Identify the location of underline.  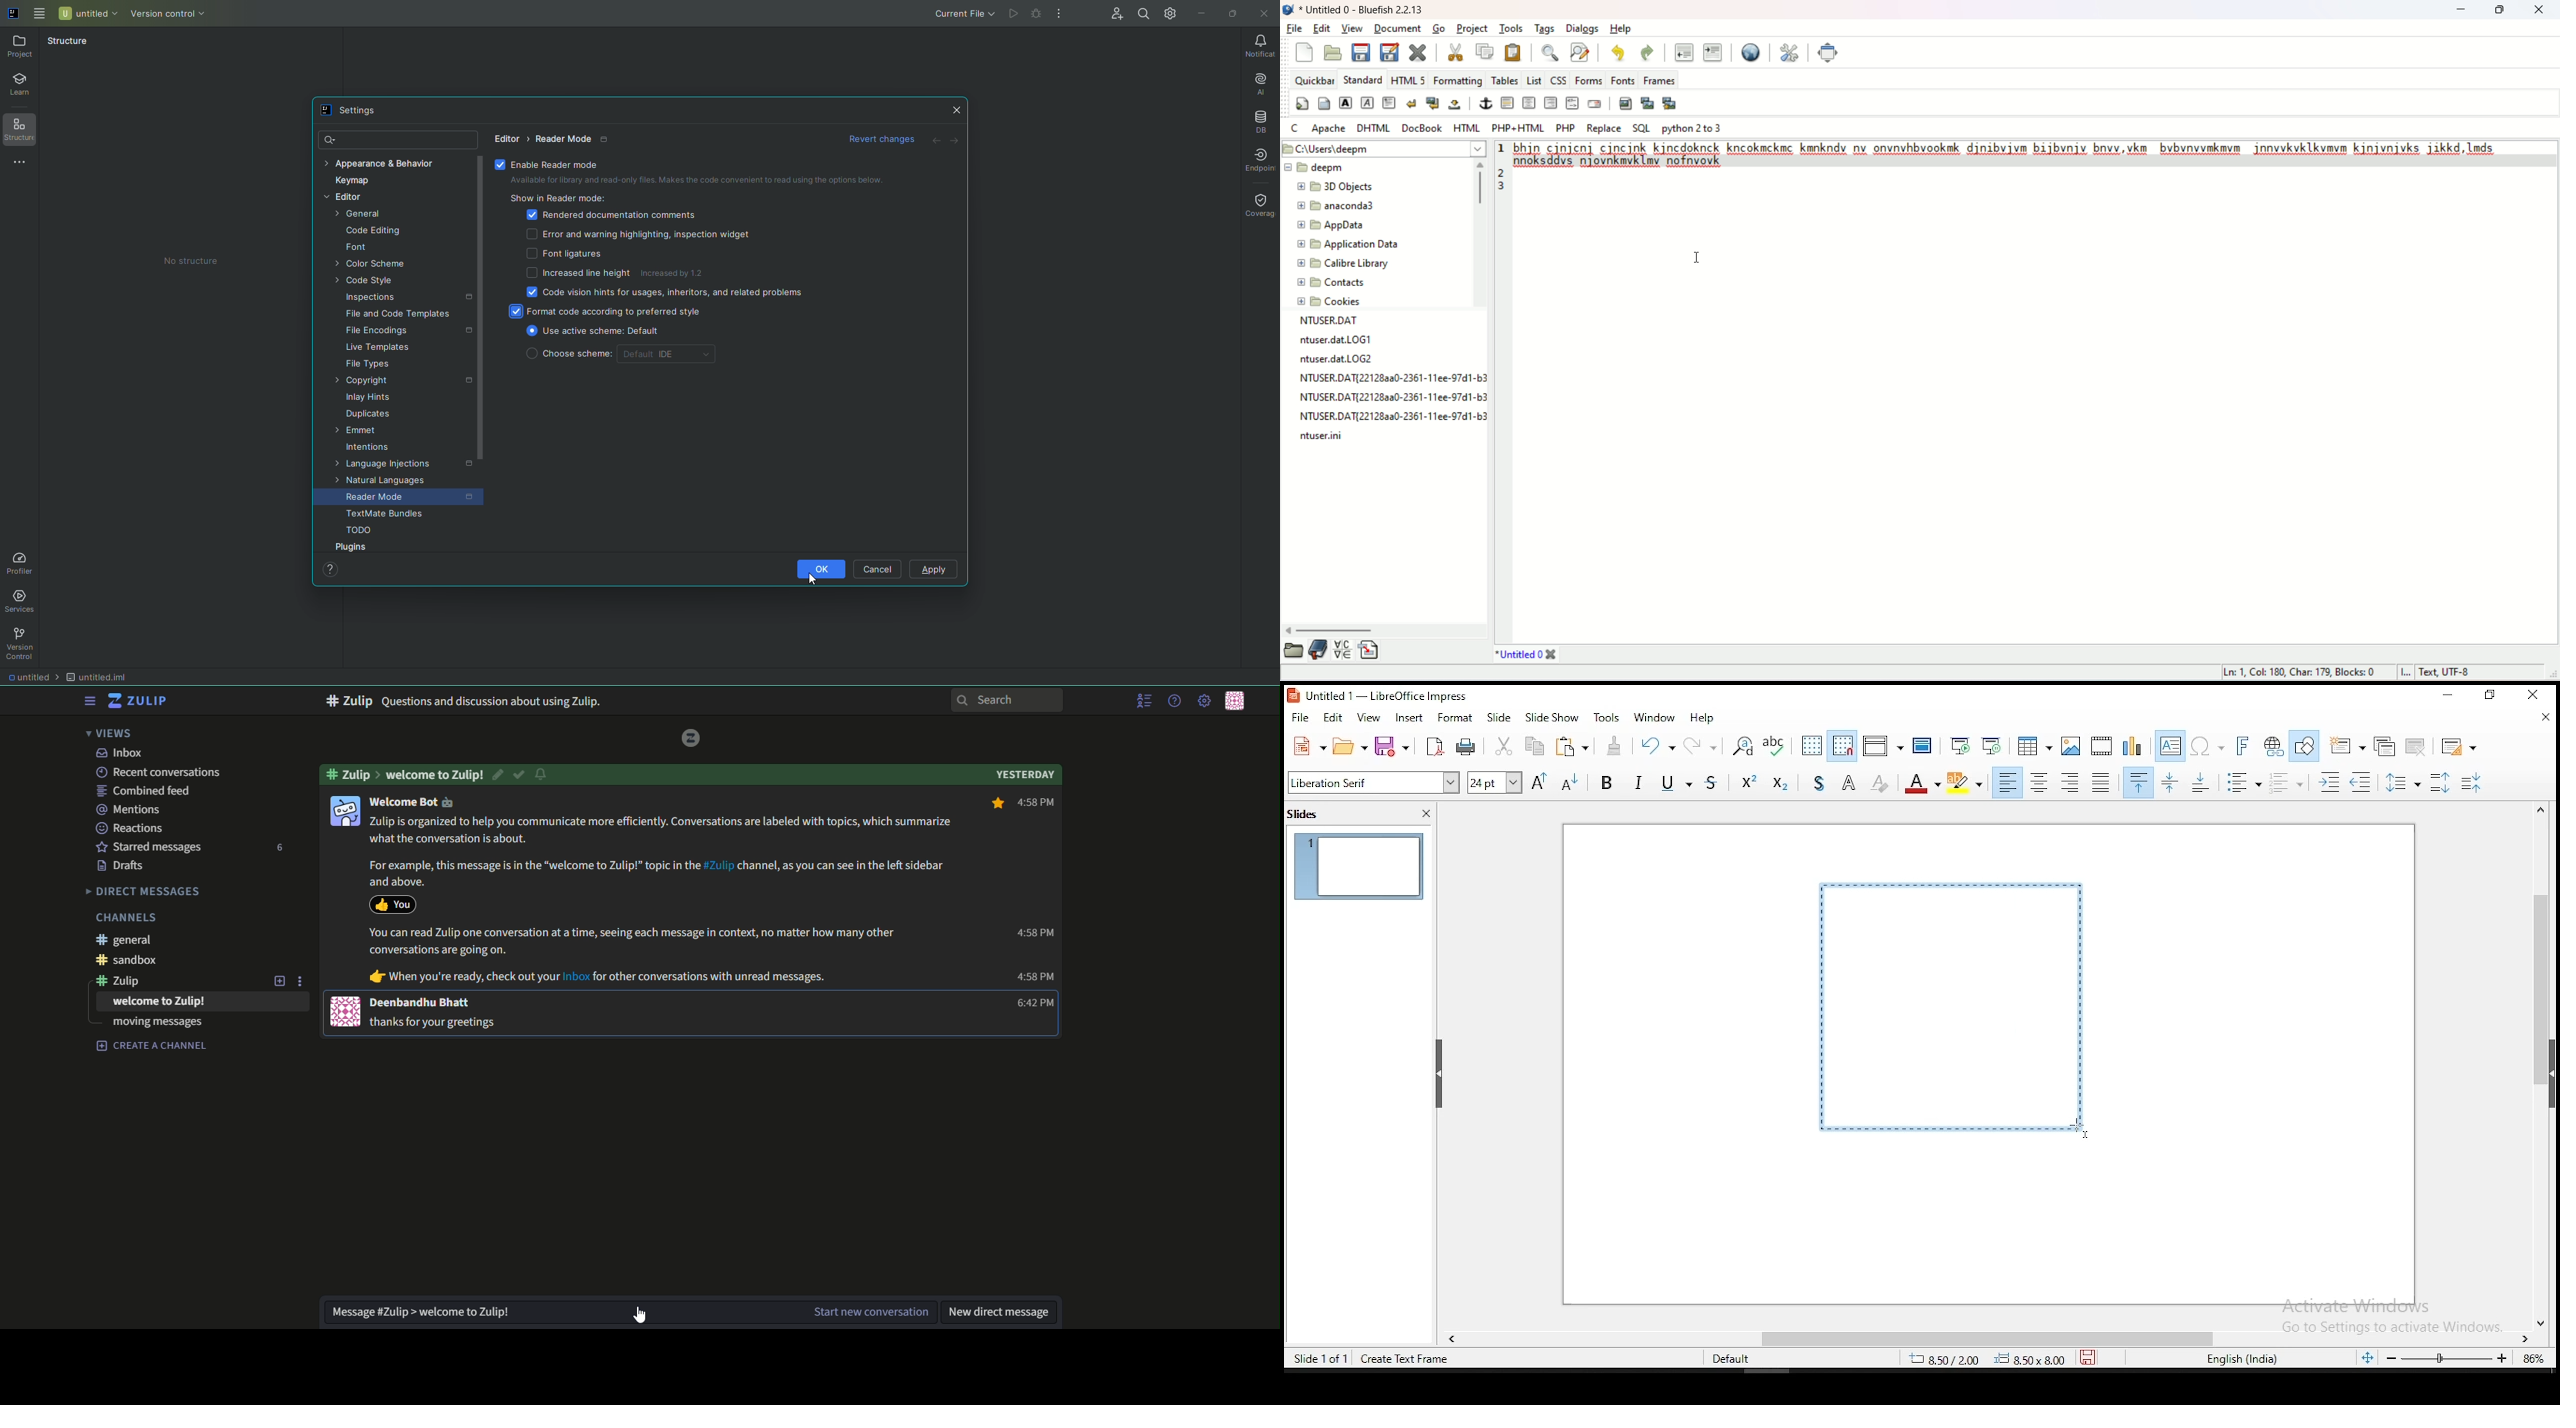
(1667, 785).